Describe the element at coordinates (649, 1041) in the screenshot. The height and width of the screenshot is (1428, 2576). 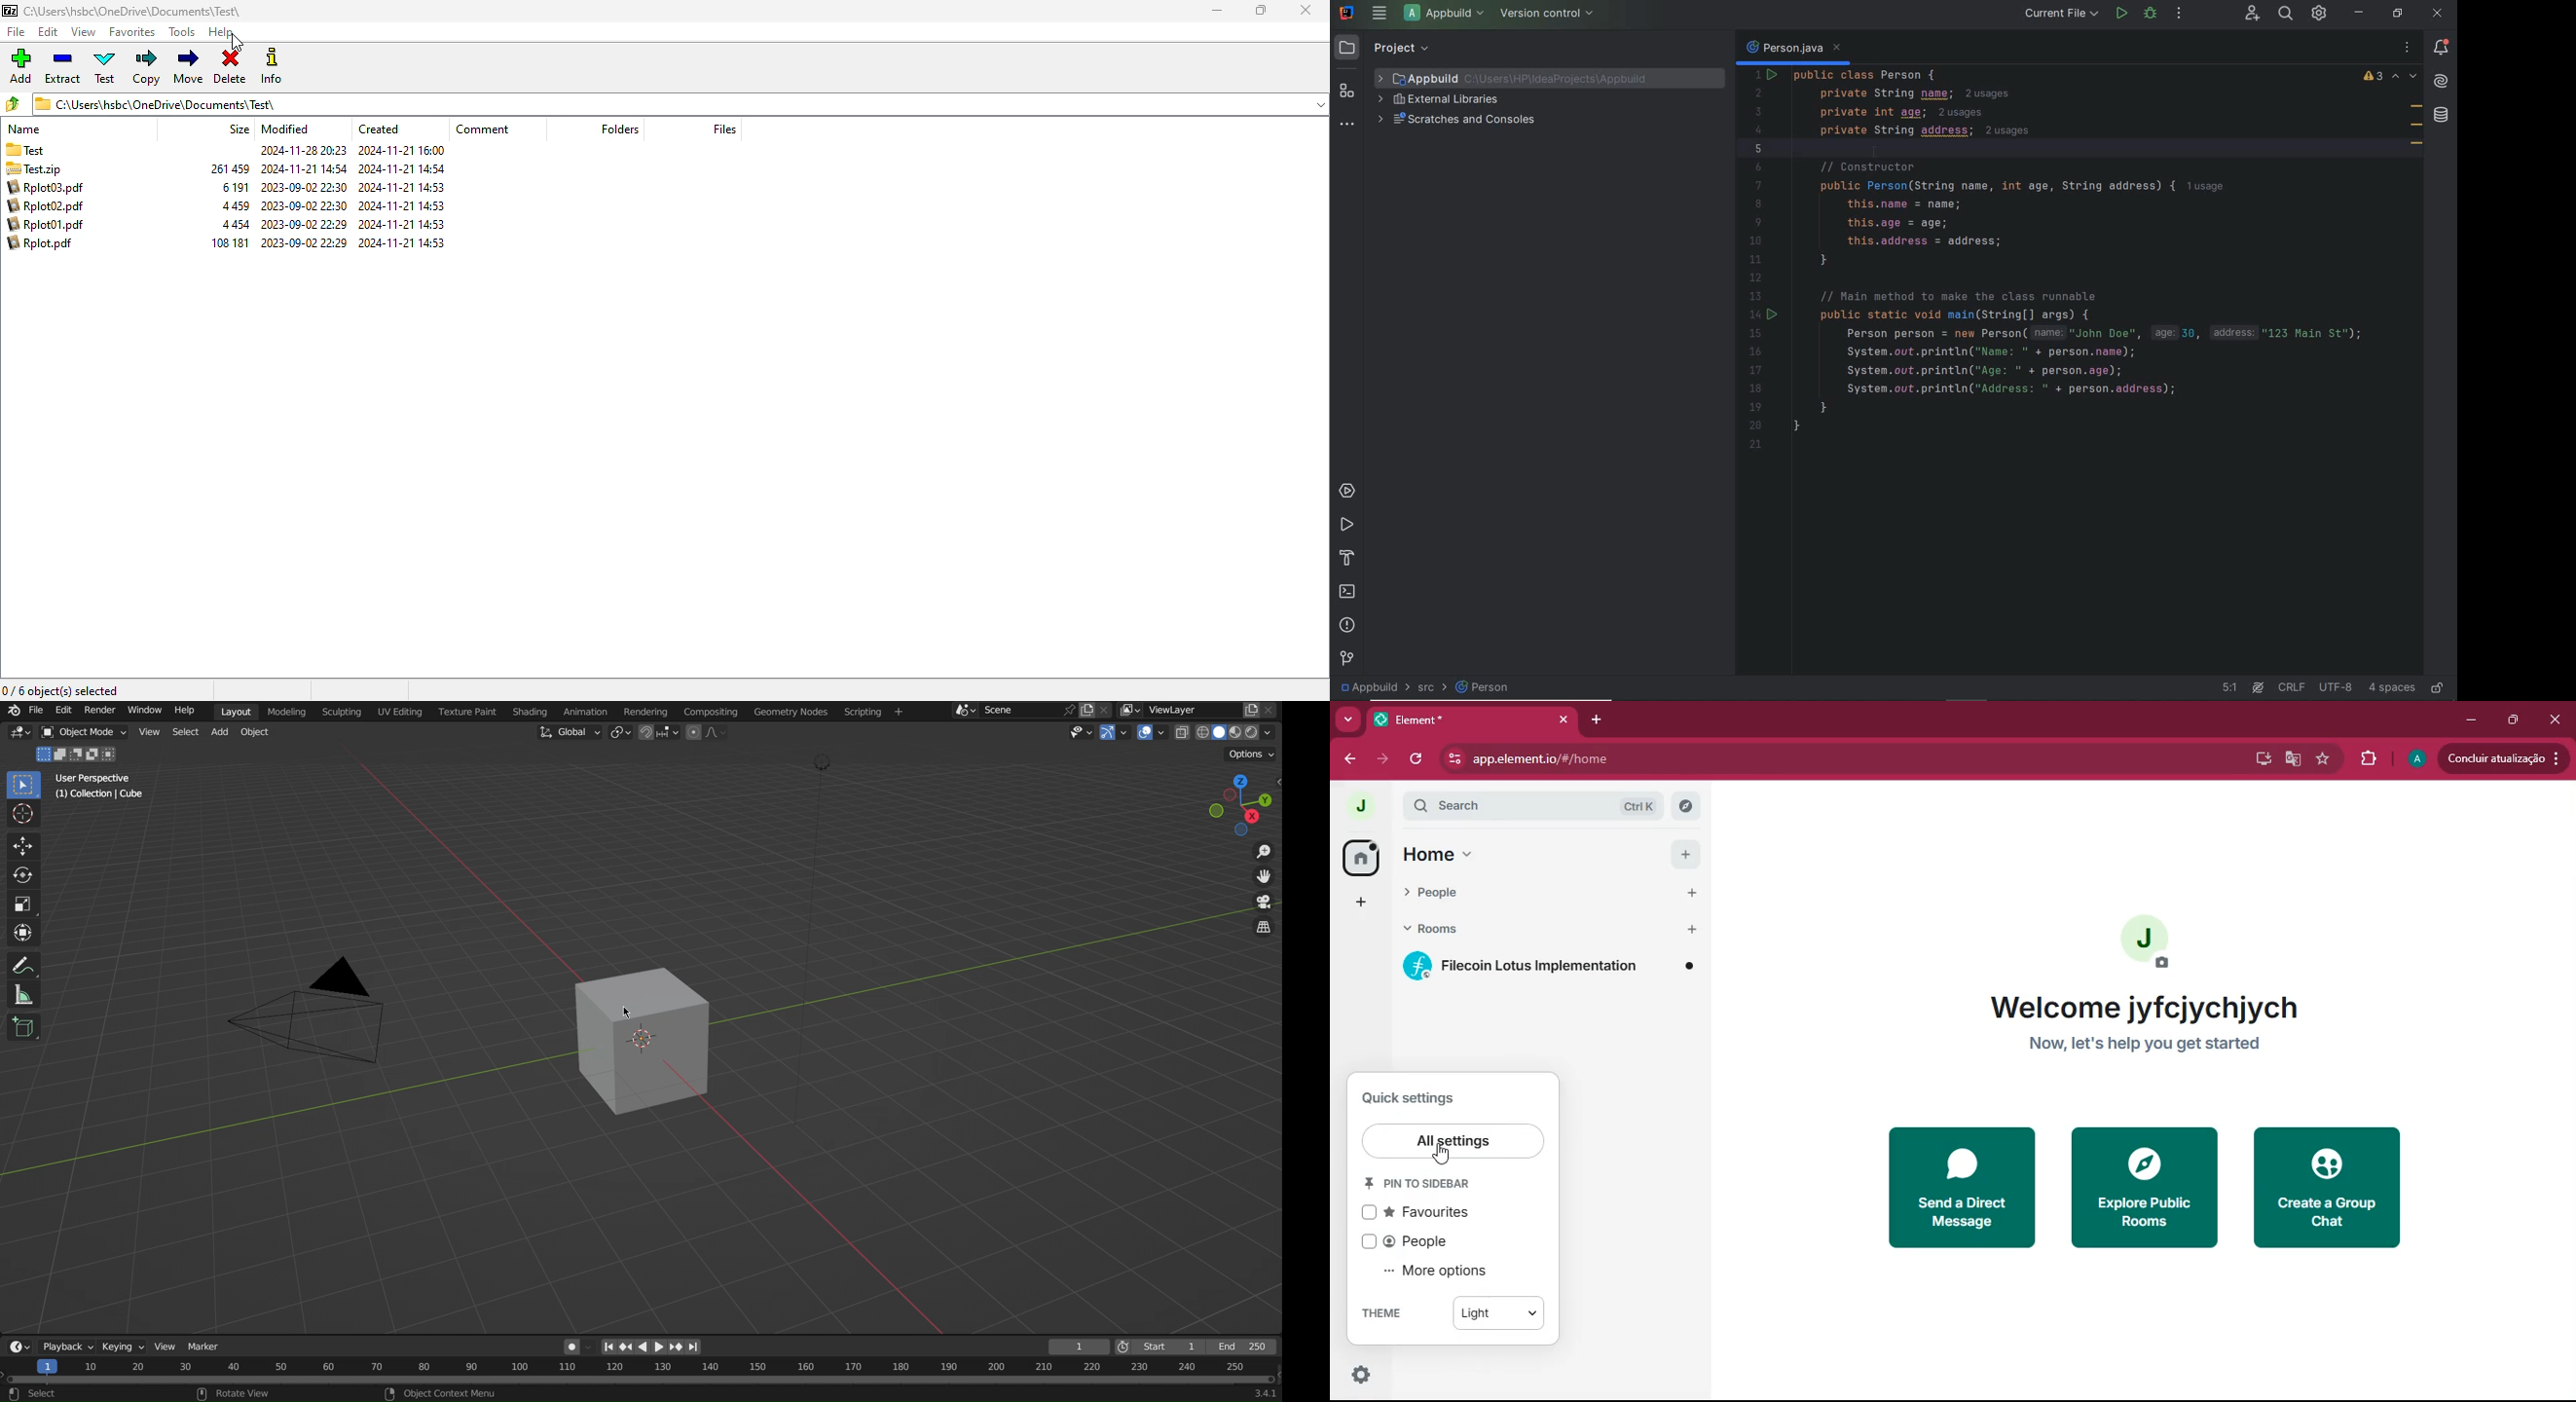
I see `Cube` at that location.